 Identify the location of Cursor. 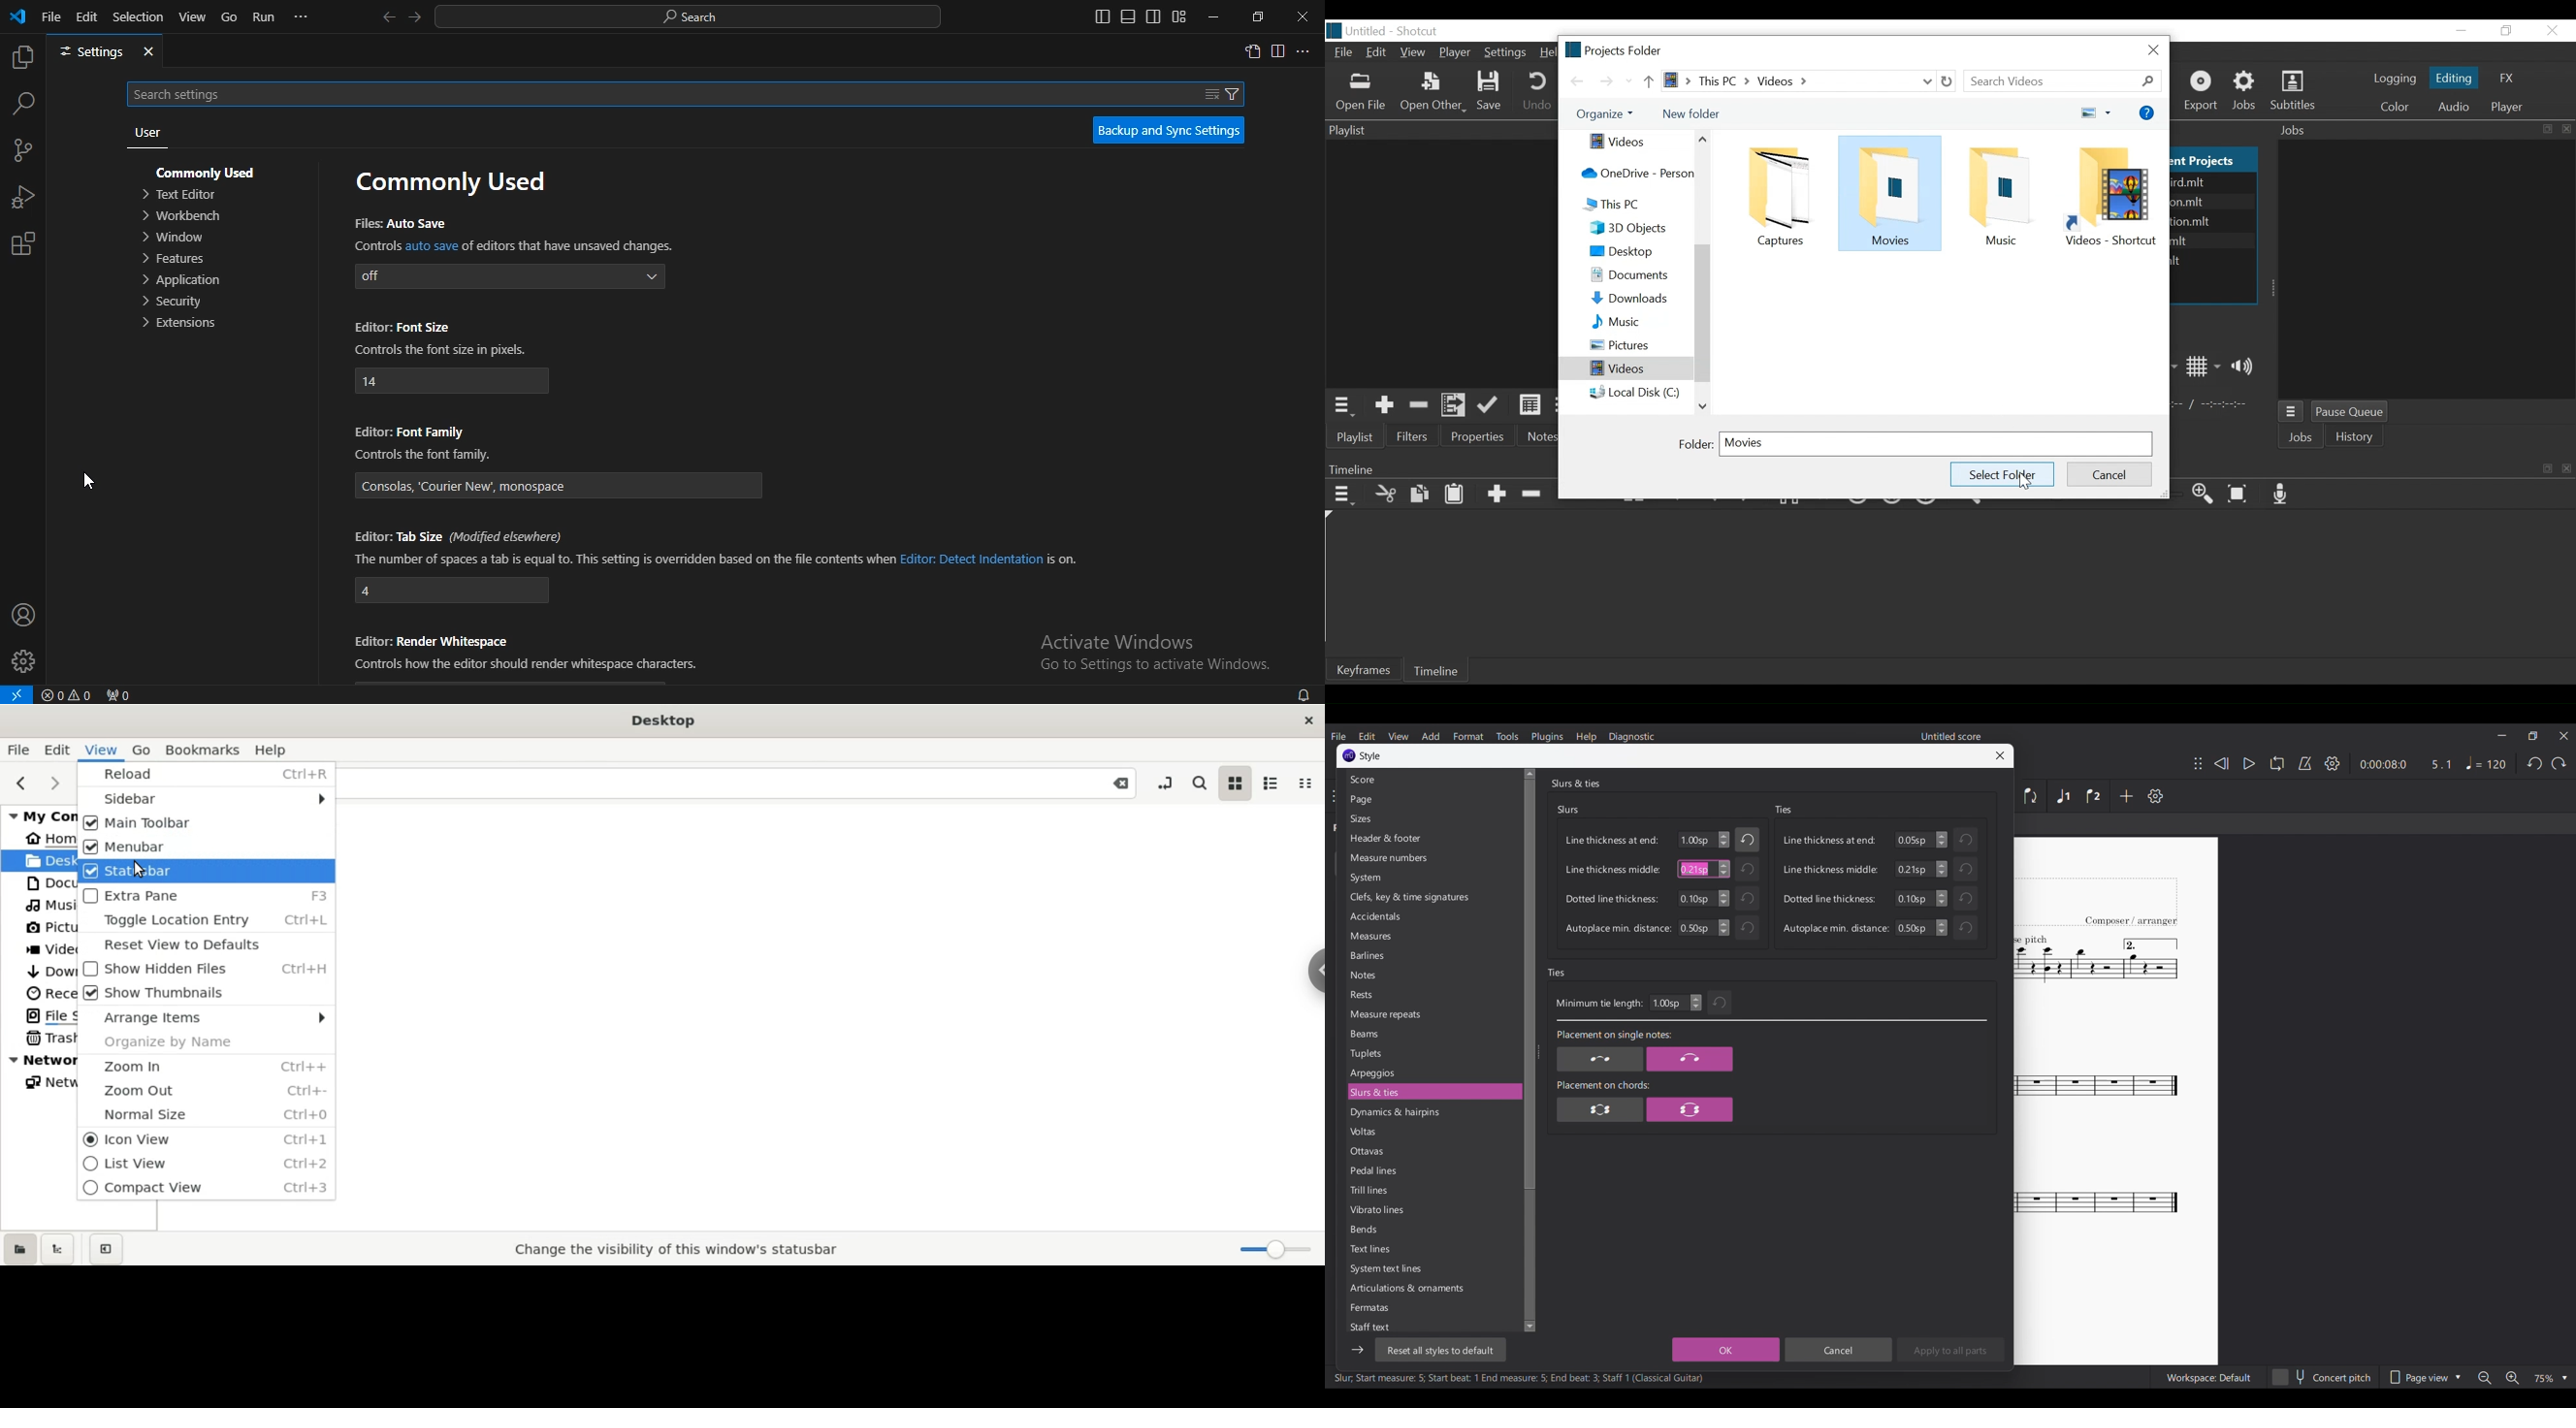
(2027, 480).